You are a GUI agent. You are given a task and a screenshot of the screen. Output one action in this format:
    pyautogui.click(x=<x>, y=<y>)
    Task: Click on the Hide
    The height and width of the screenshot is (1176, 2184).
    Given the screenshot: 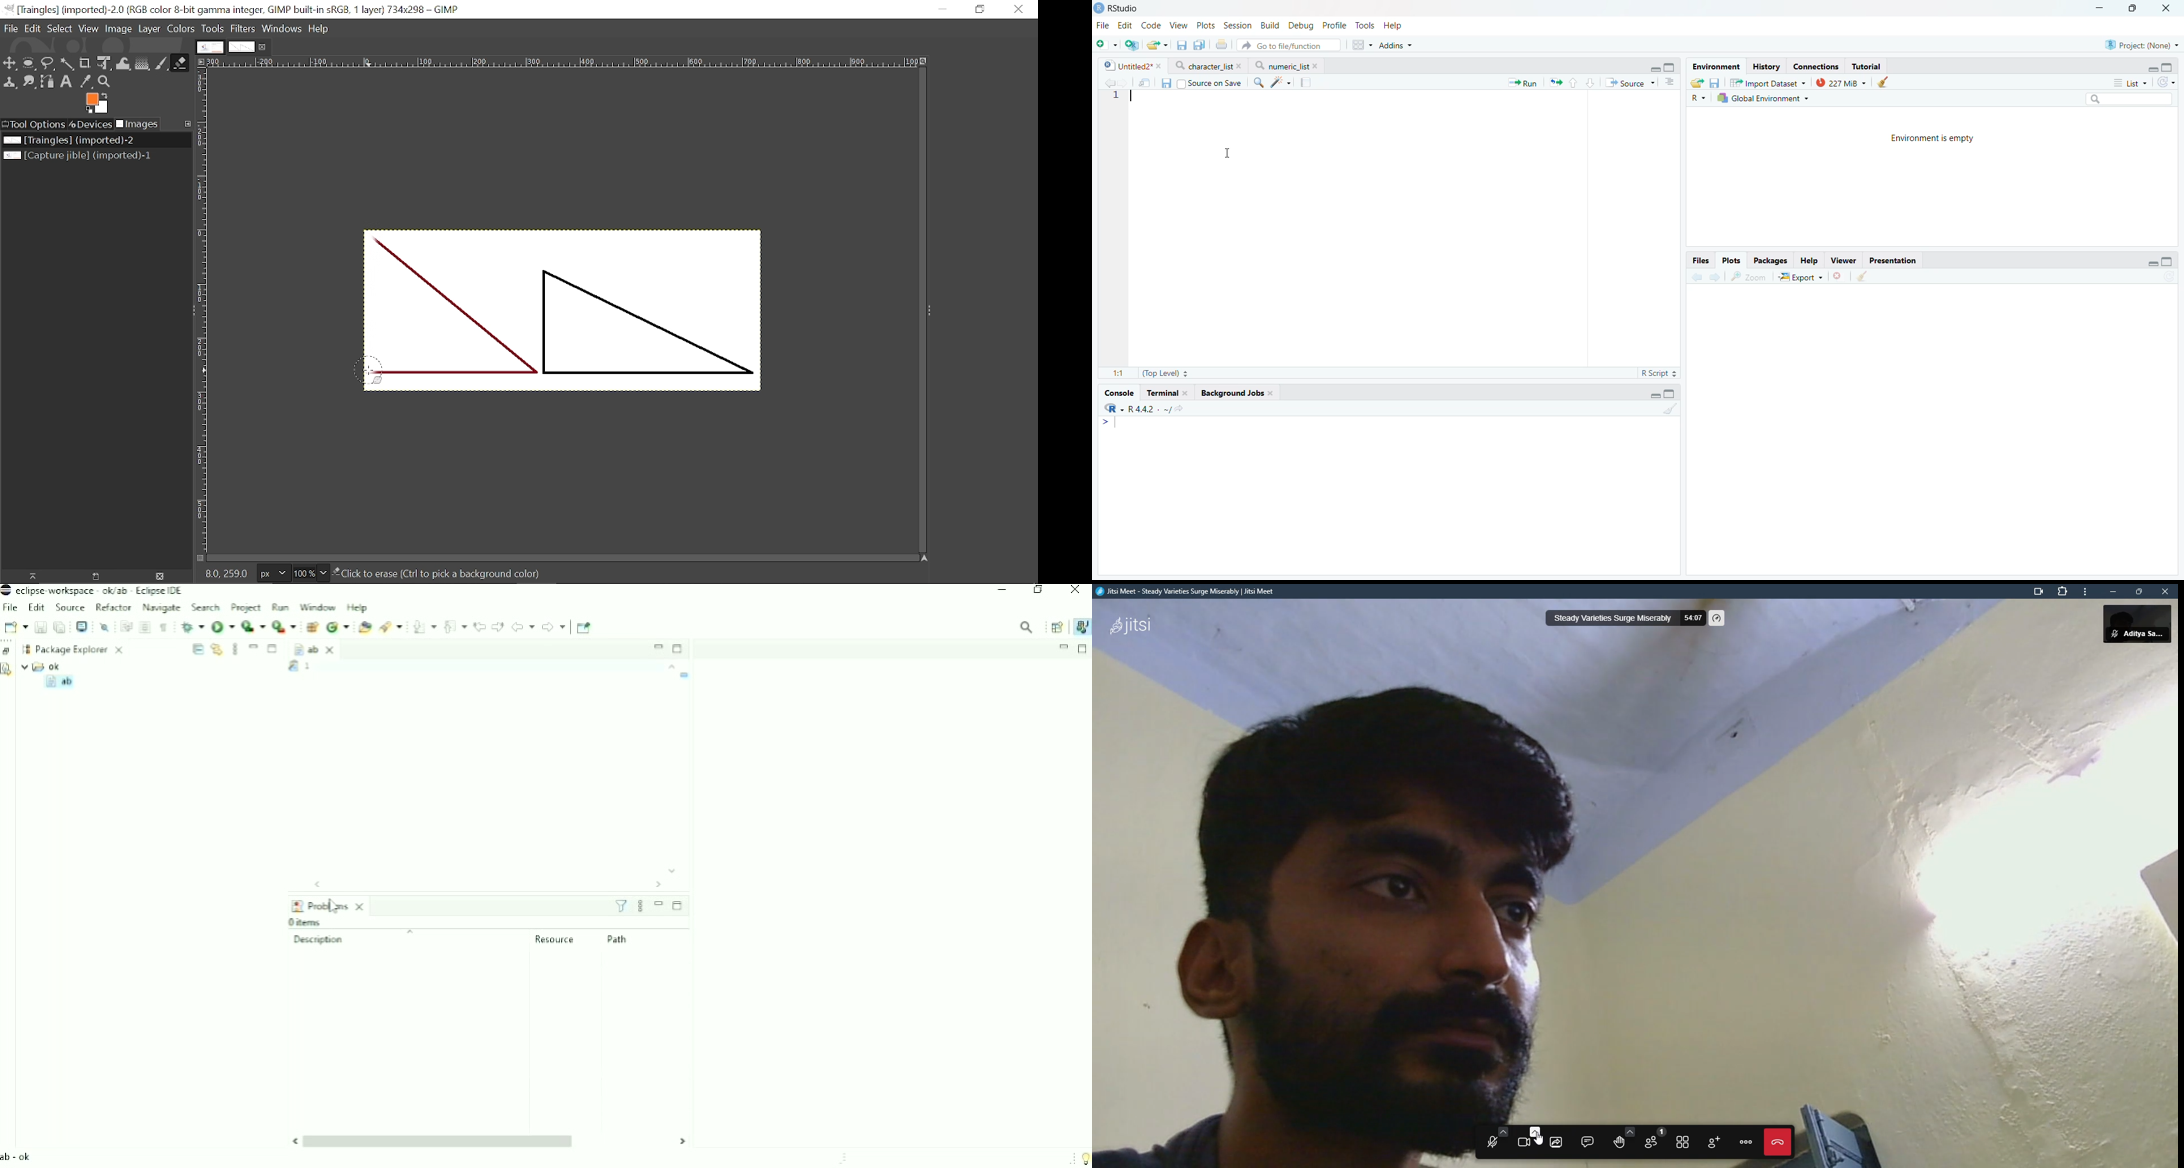 What is the action you would take?
    pyautogui.click(x=2153, y=262)
    